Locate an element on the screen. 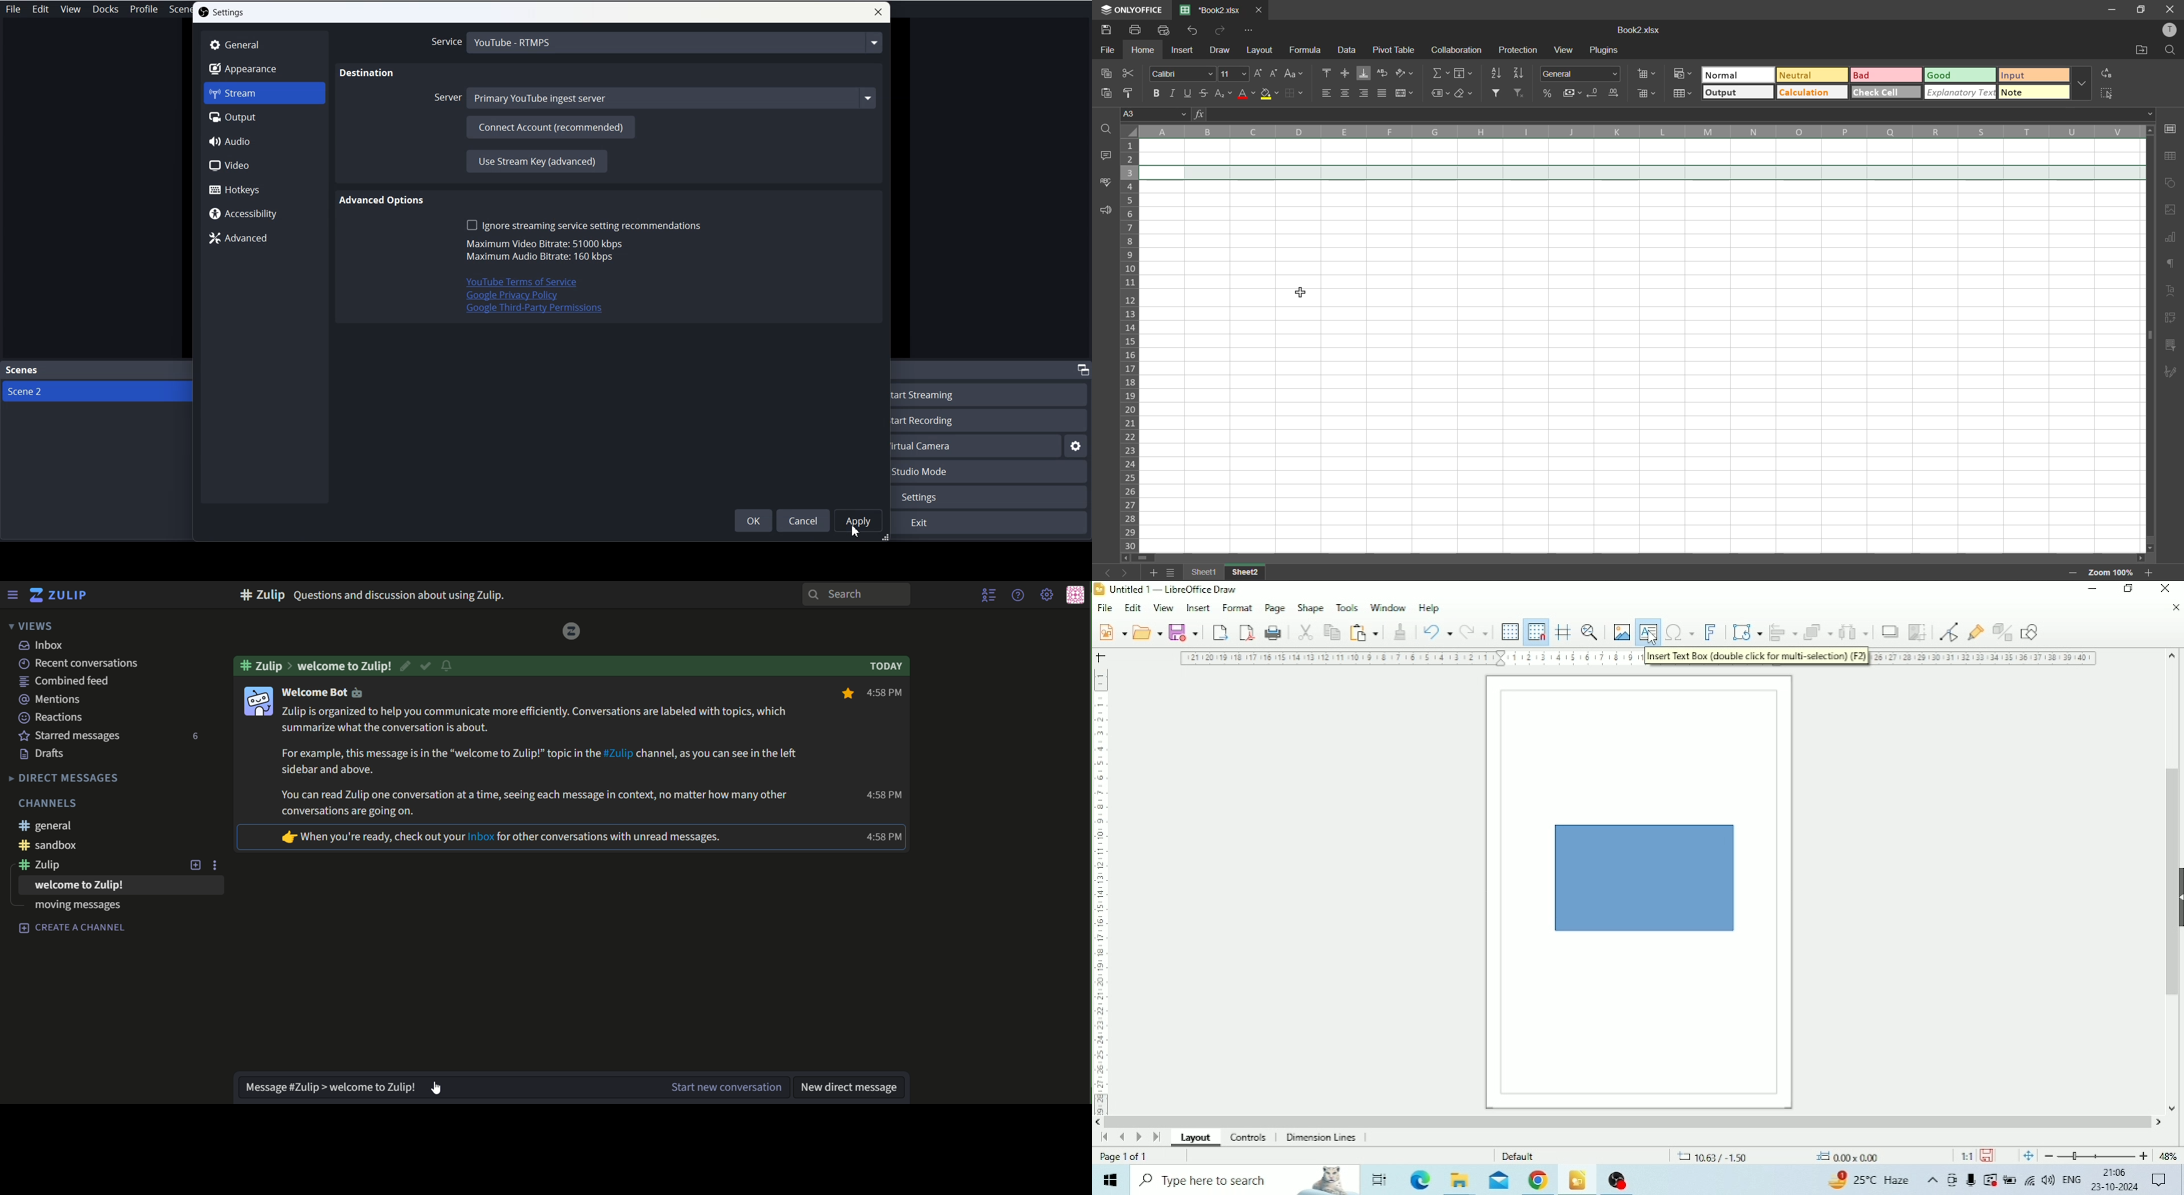 This screenshot has width=2184, height=1204. signature is located at coordinates (2171, 372).